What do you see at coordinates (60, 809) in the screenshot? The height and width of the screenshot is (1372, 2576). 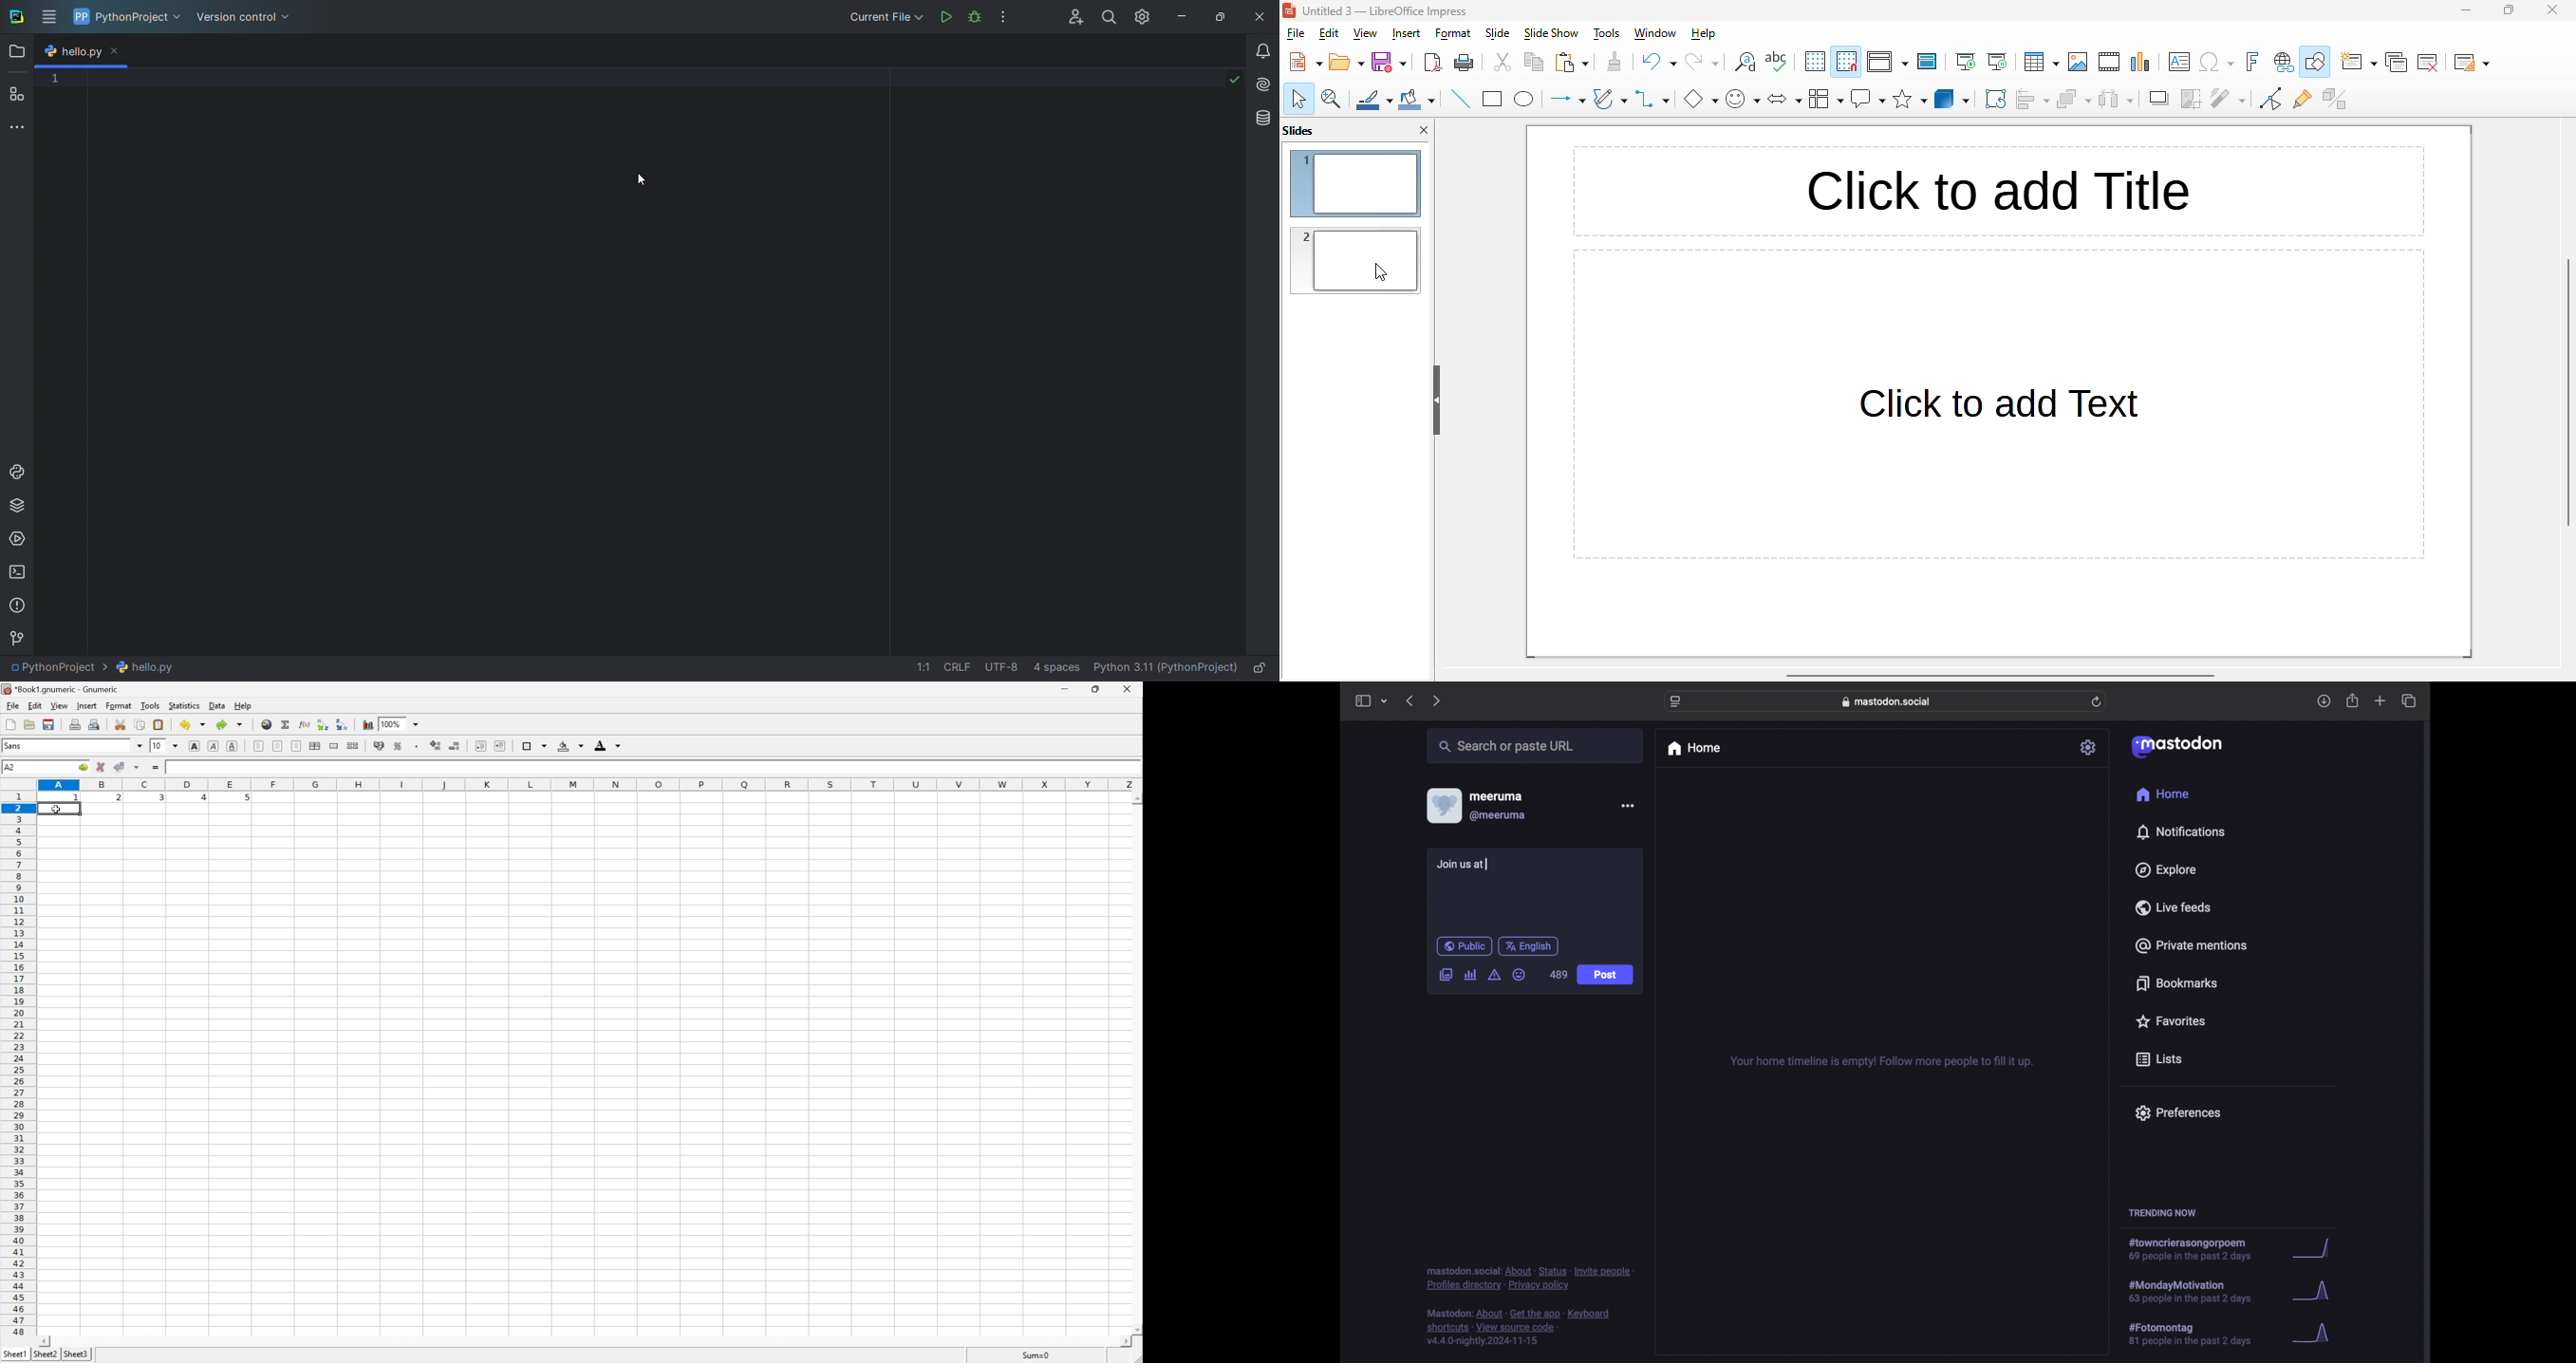 I see `selected cell` at bounding box center [60, 809].